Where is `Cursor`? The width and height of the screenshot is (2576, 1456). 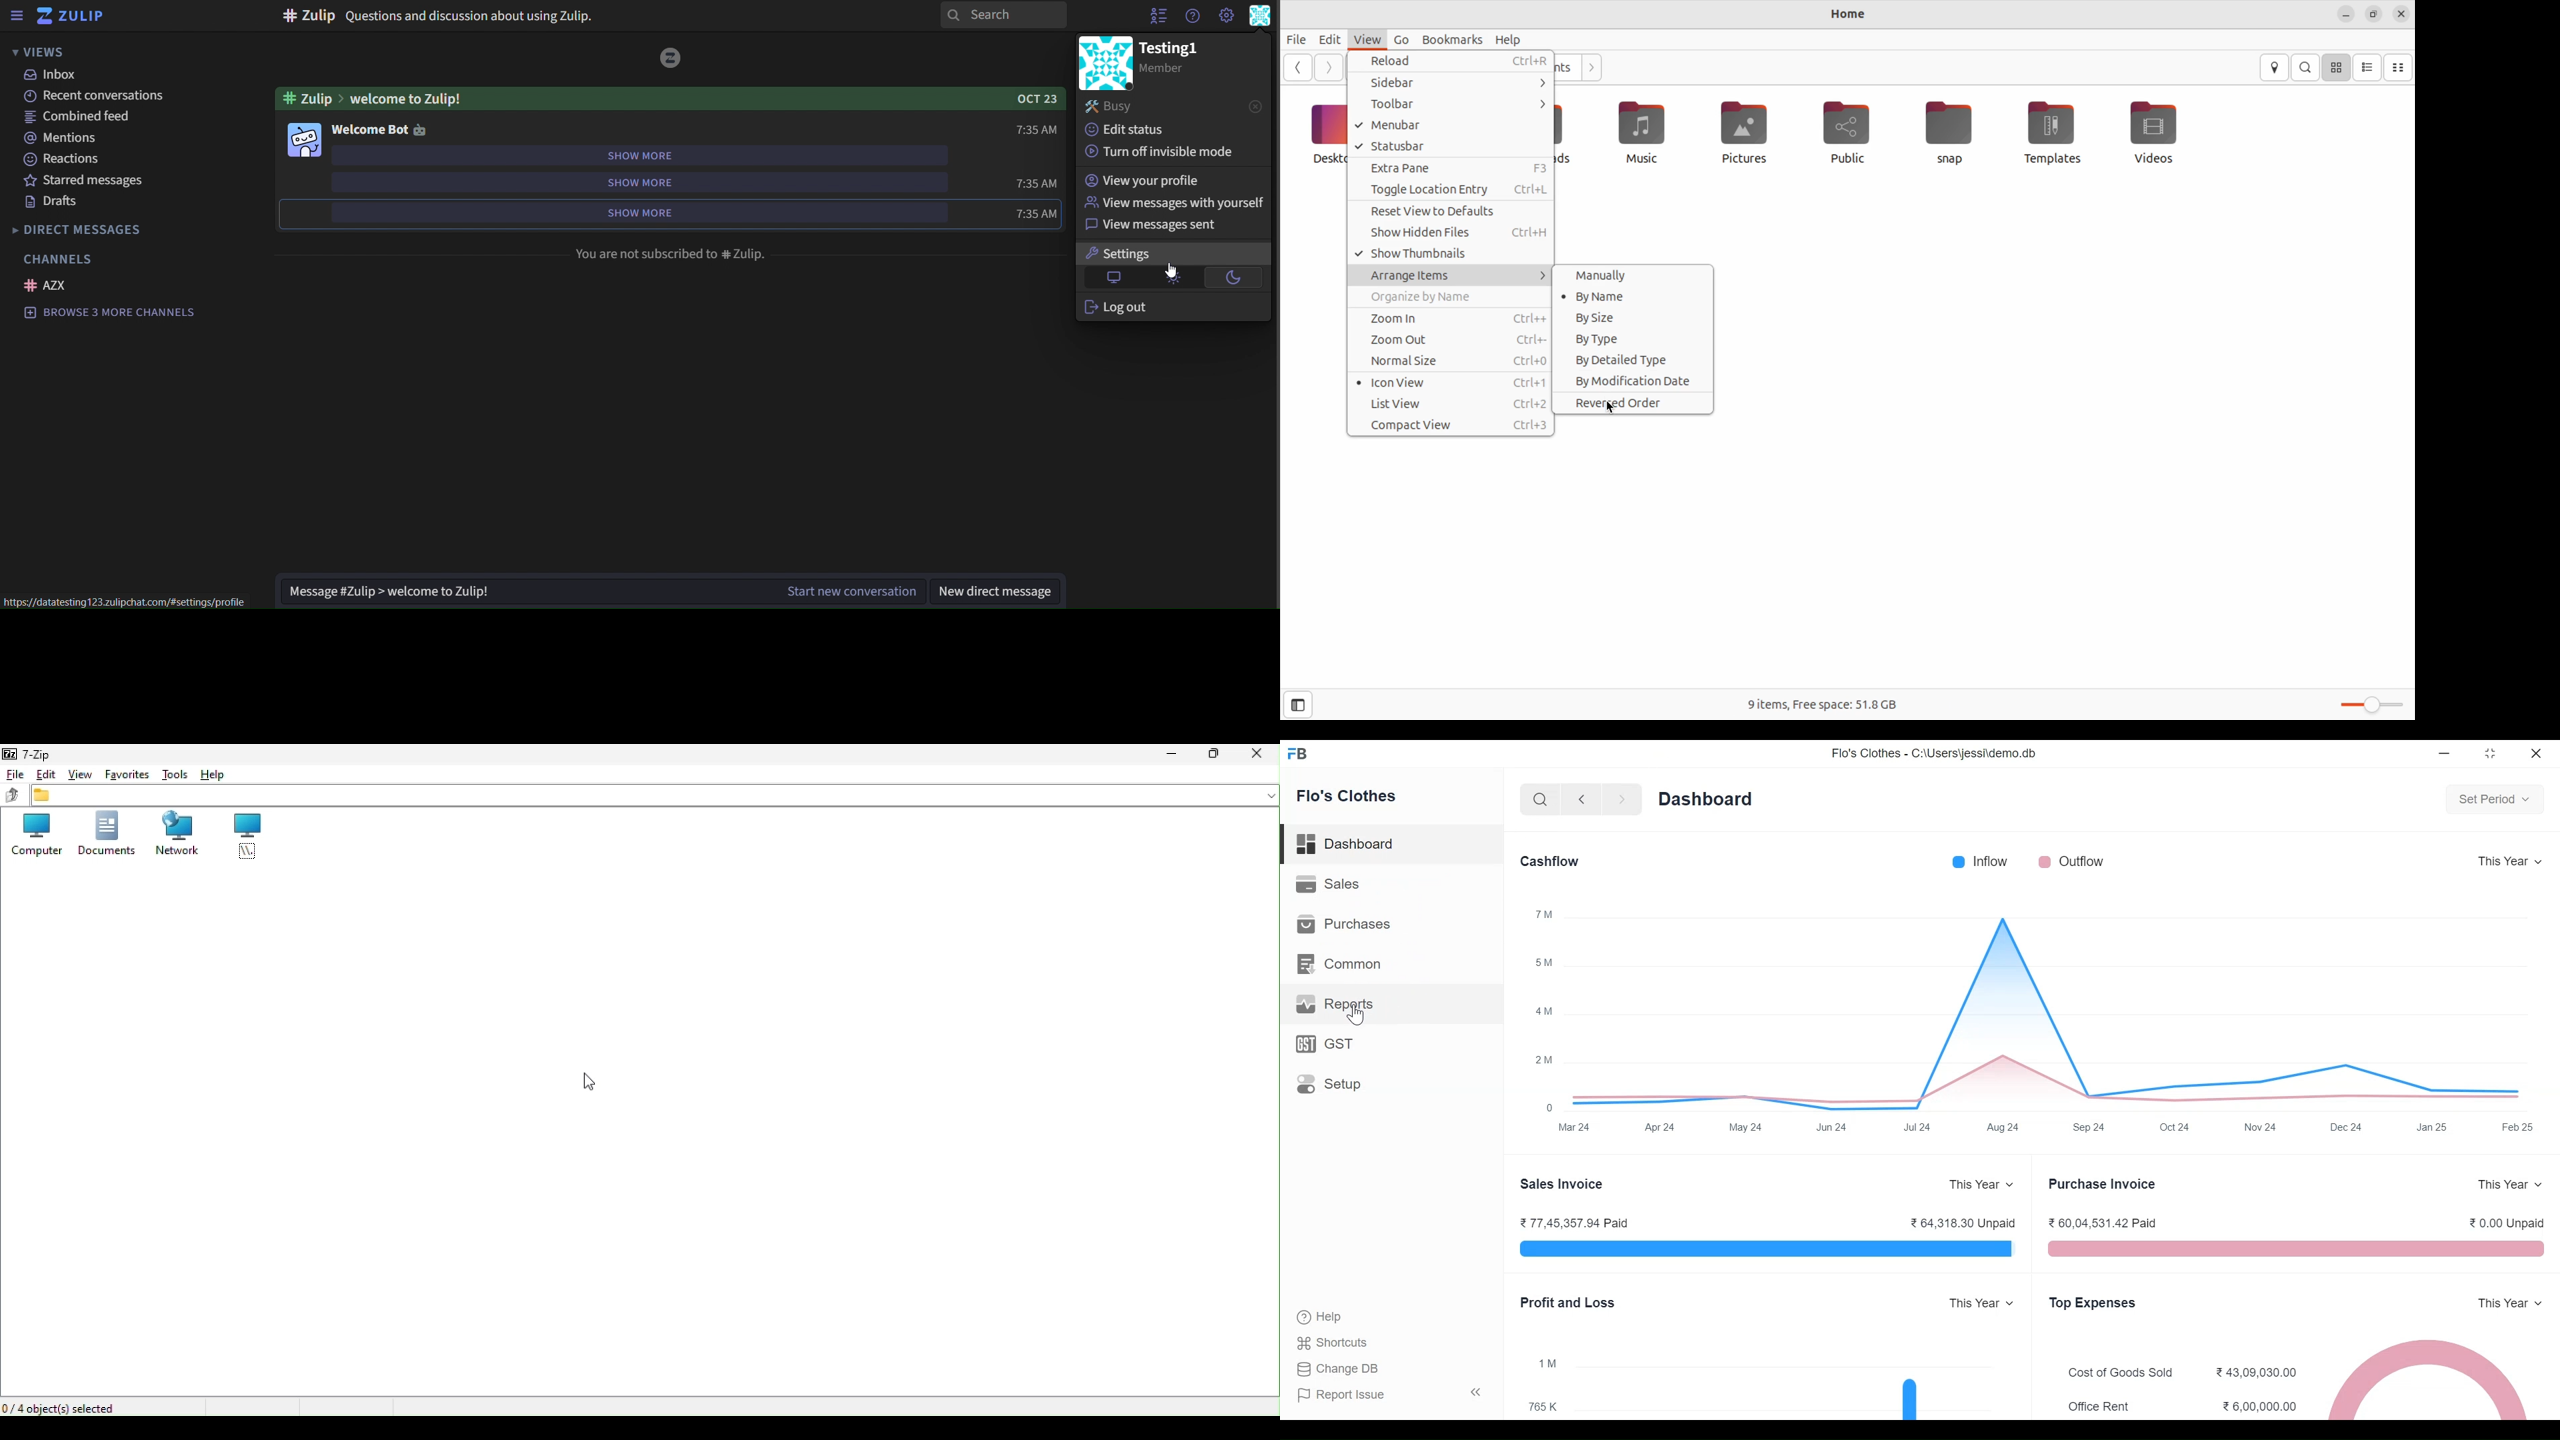 Cursor is located at coordinates (1170, 270).